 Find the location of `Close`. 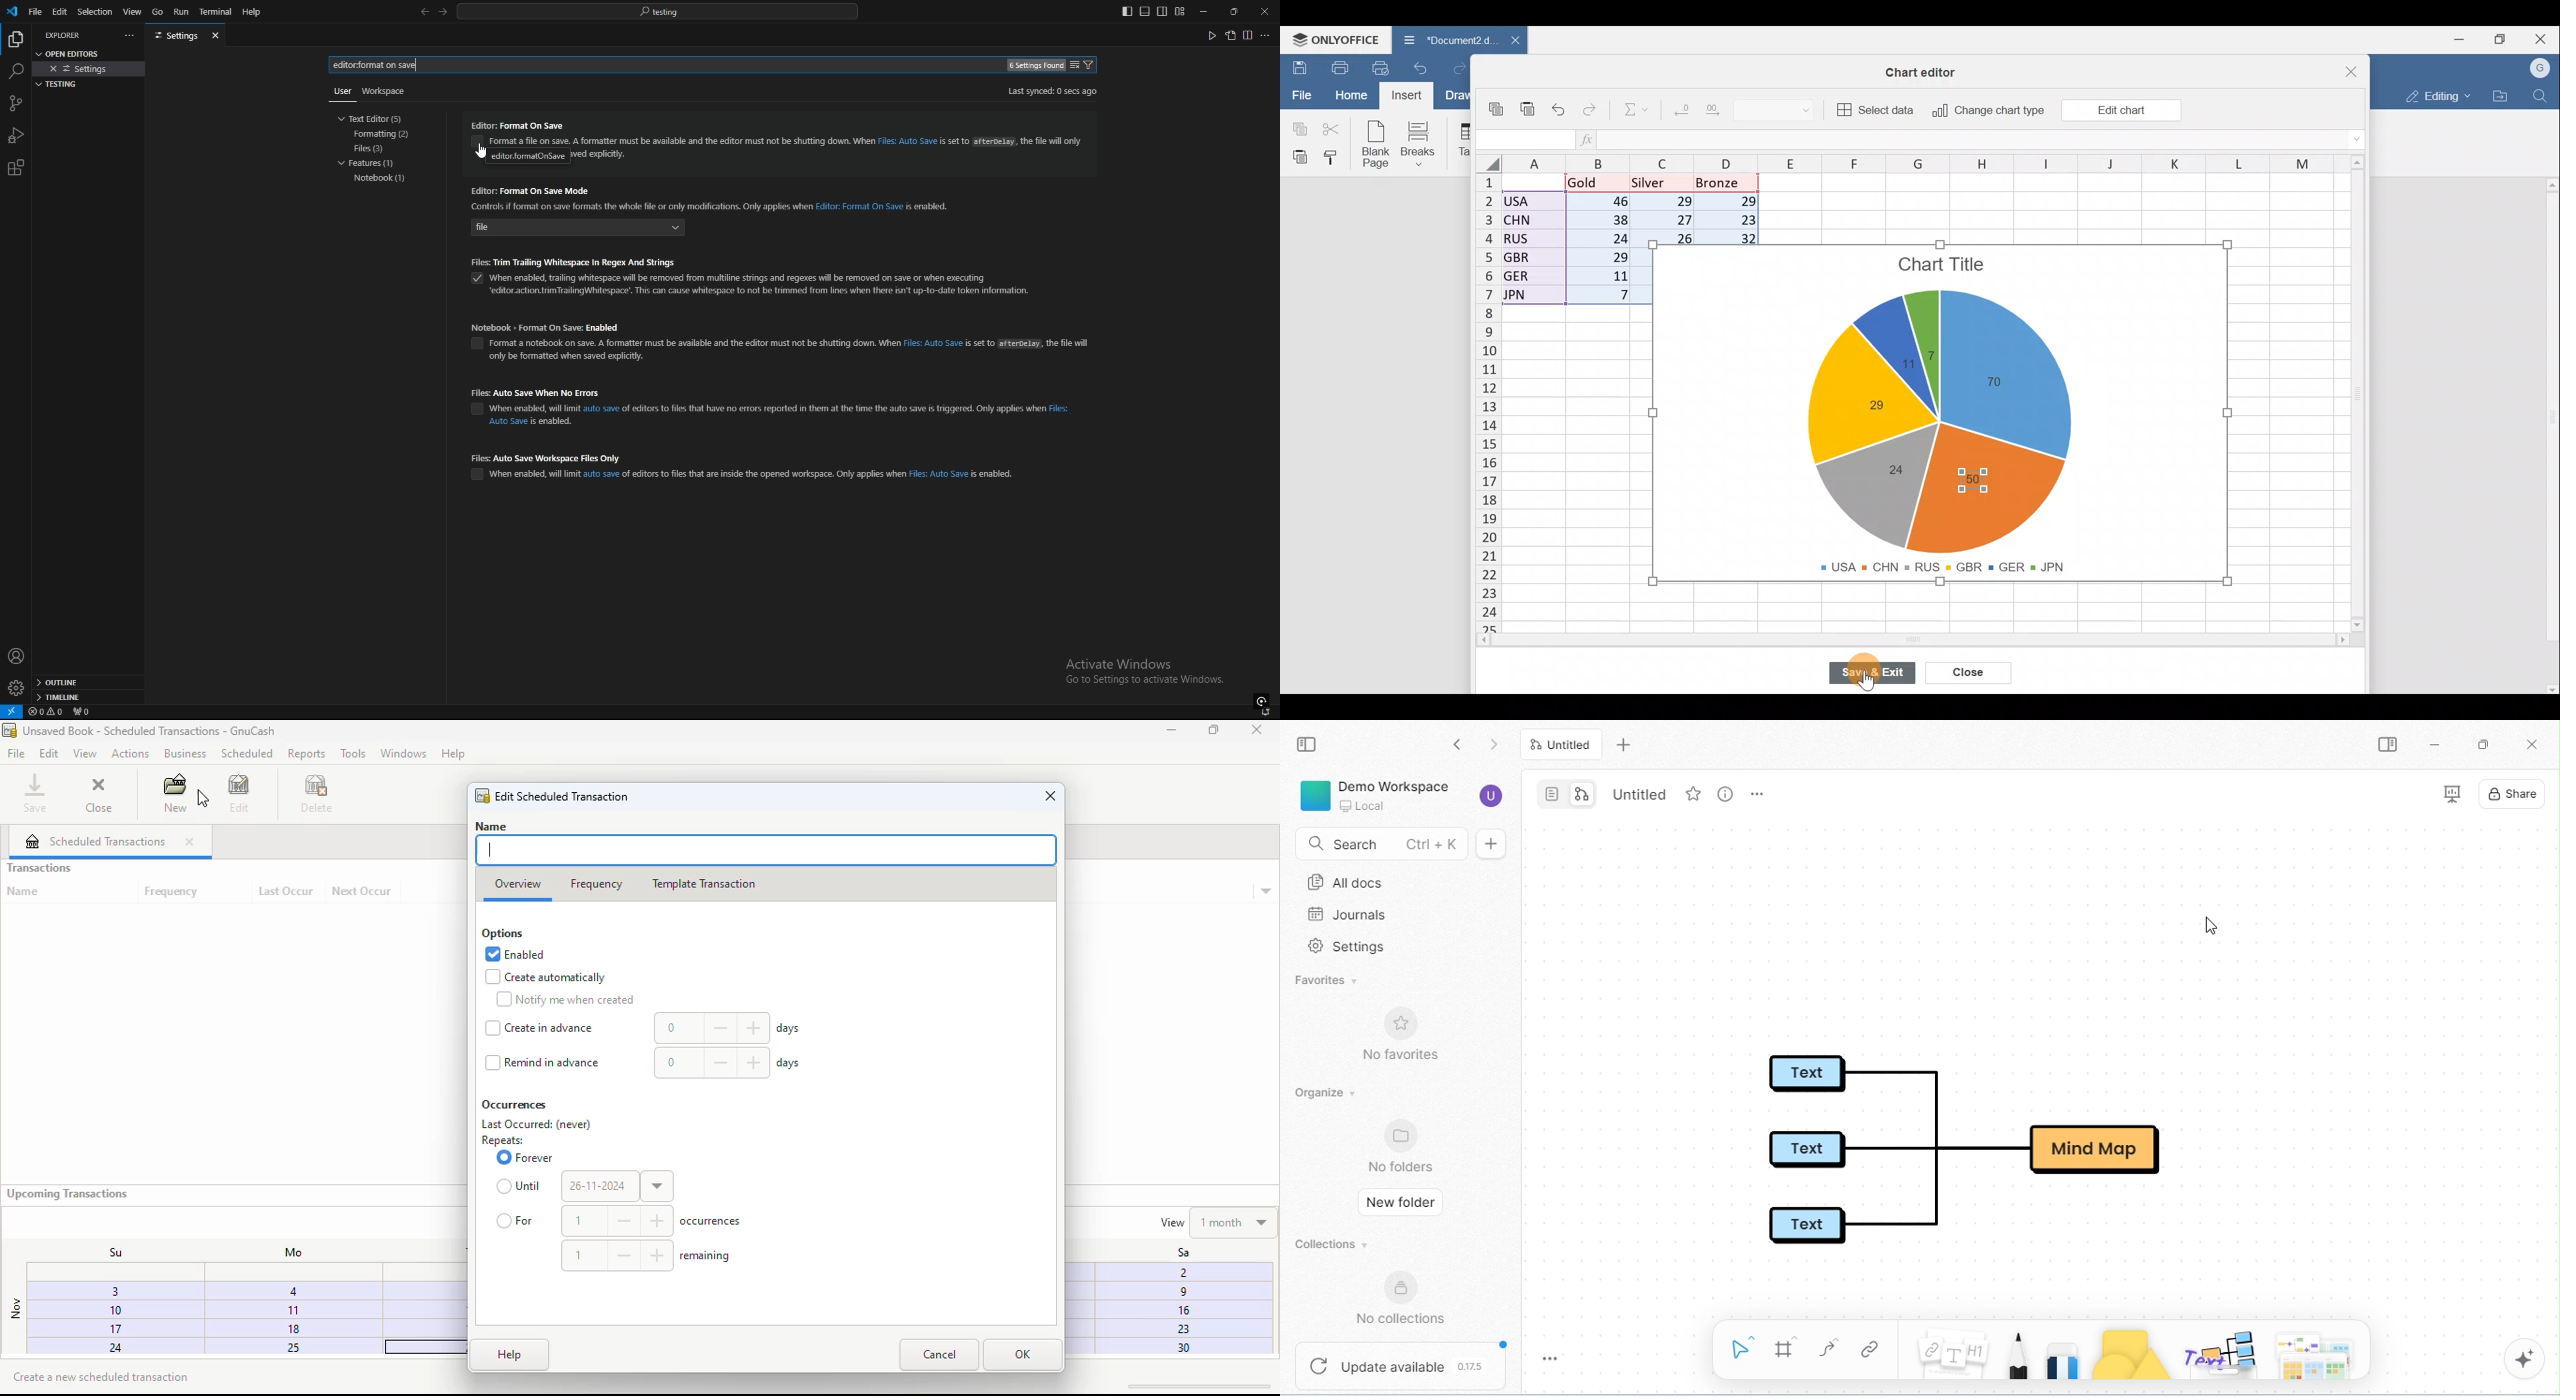

Close is located at coordinates (1971, 674).